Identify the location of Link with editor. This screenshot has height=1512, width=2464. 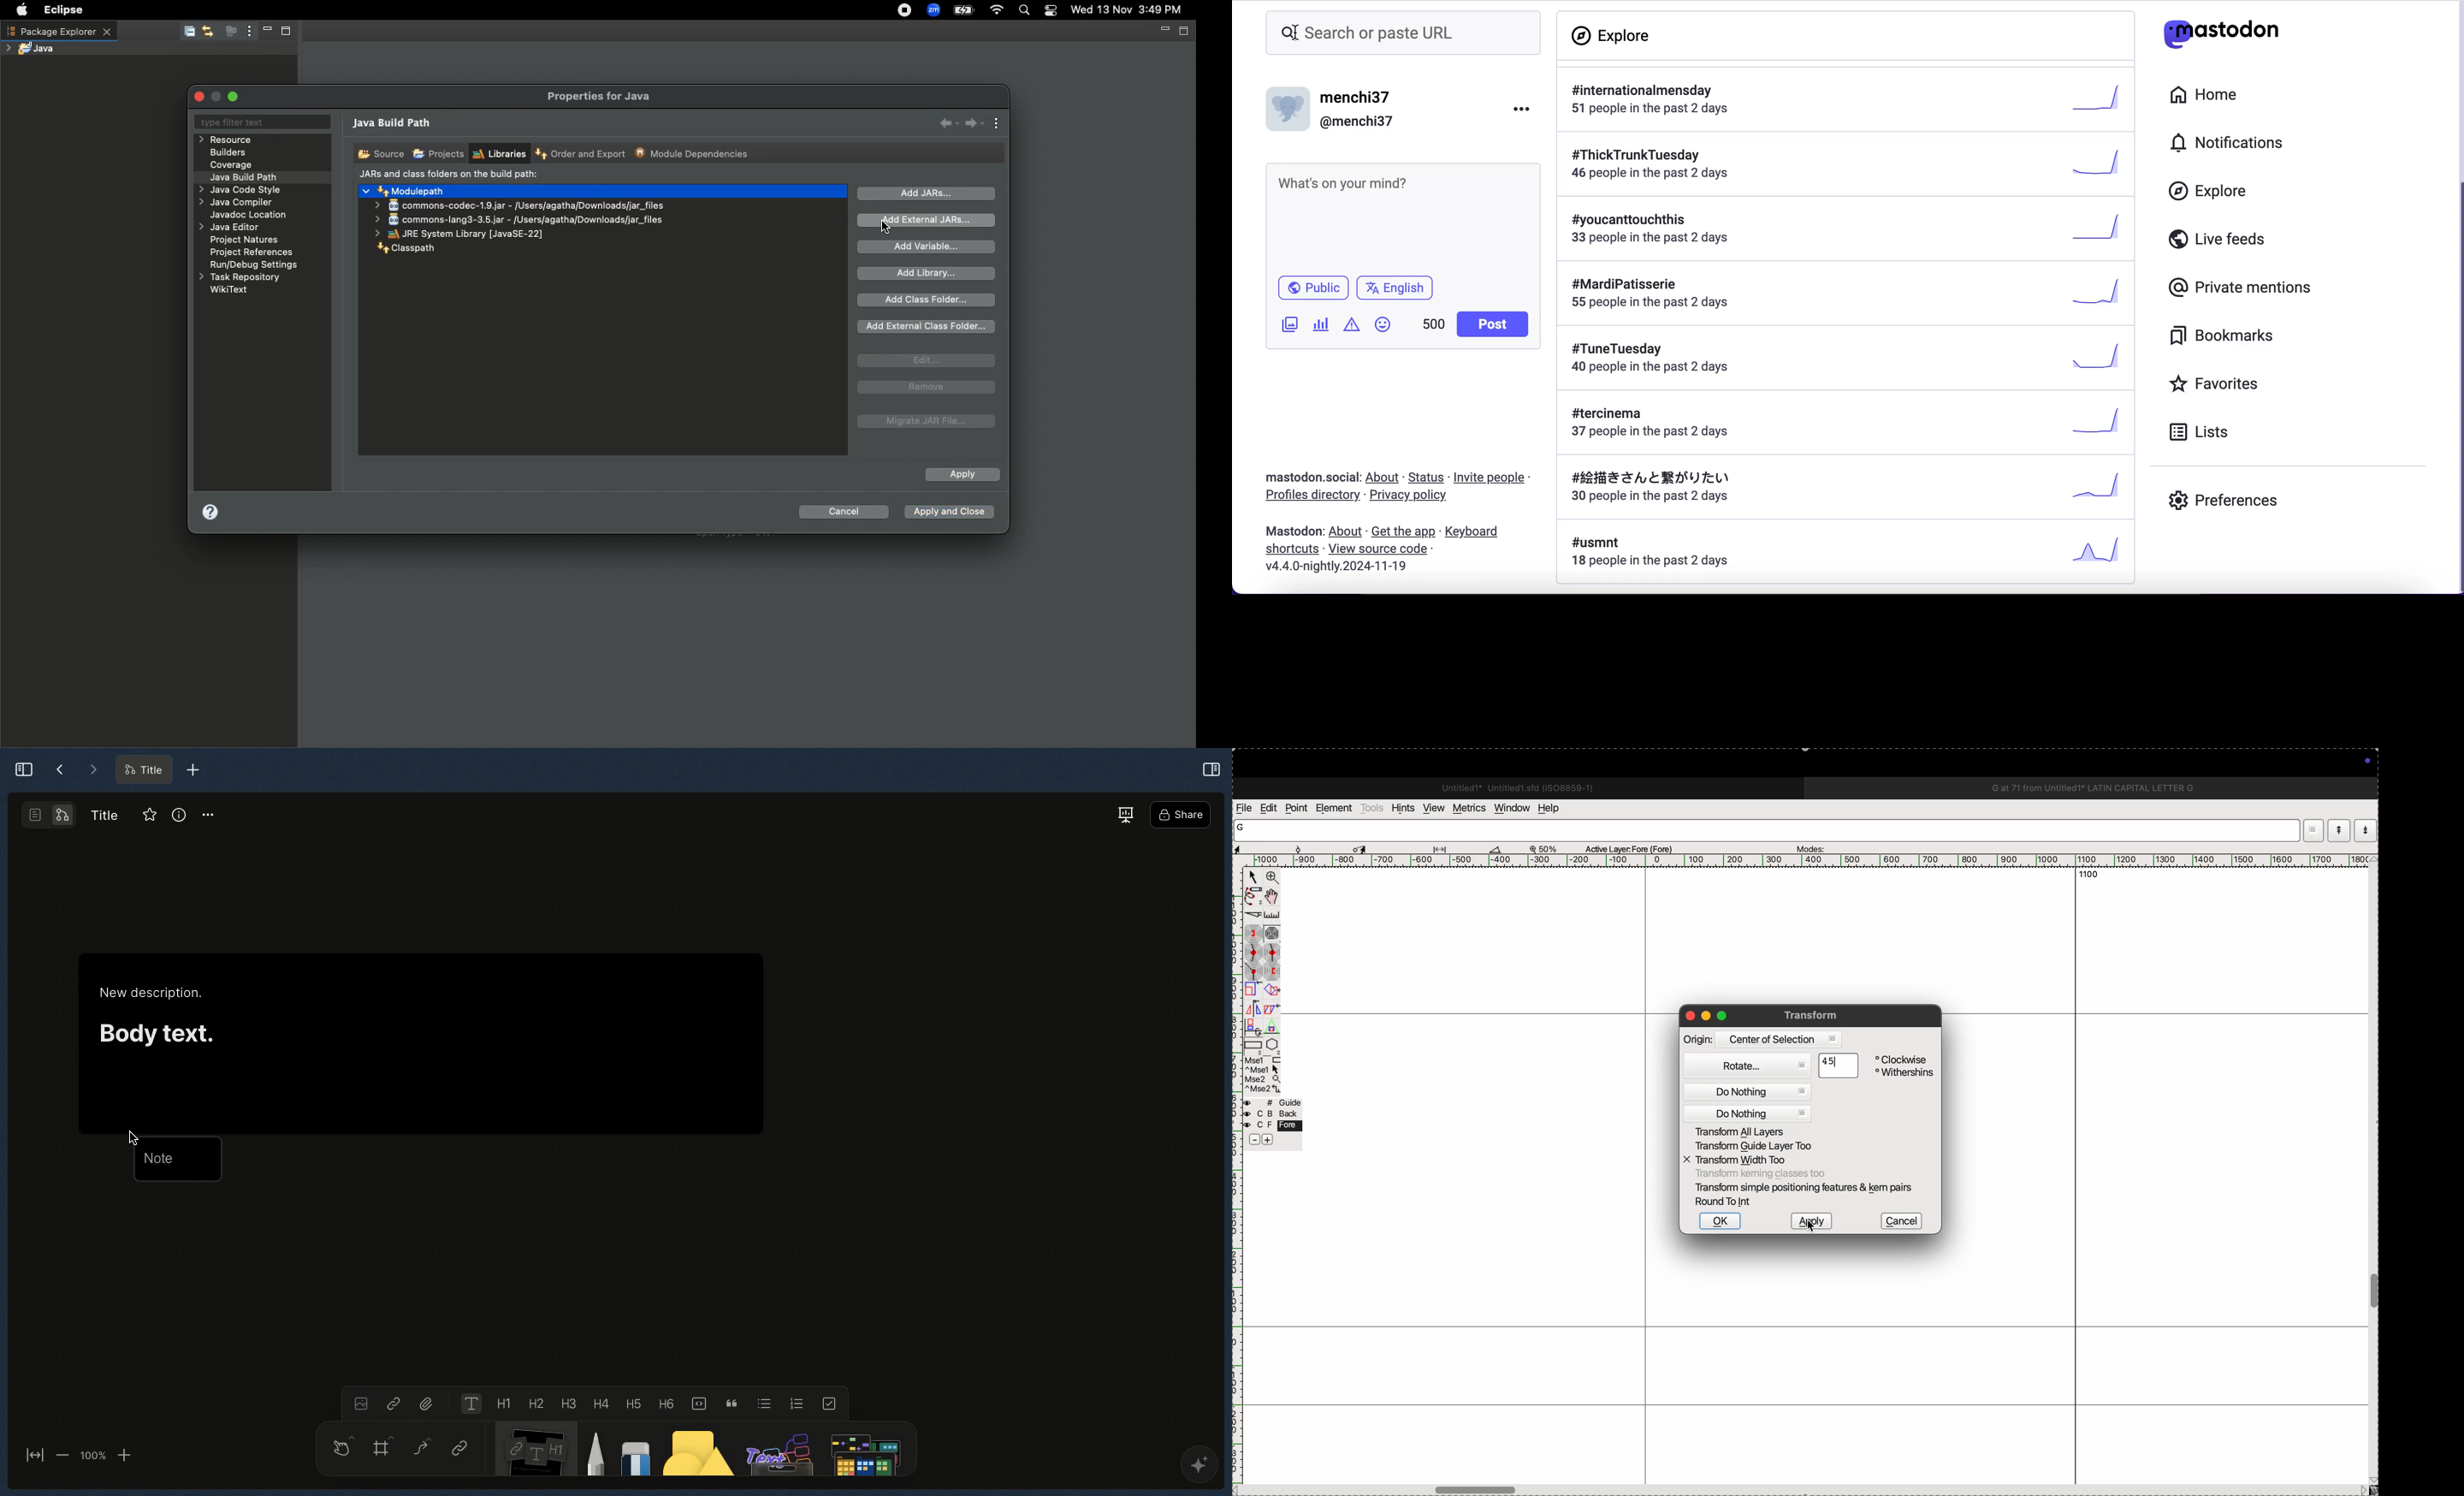
(209, 31).